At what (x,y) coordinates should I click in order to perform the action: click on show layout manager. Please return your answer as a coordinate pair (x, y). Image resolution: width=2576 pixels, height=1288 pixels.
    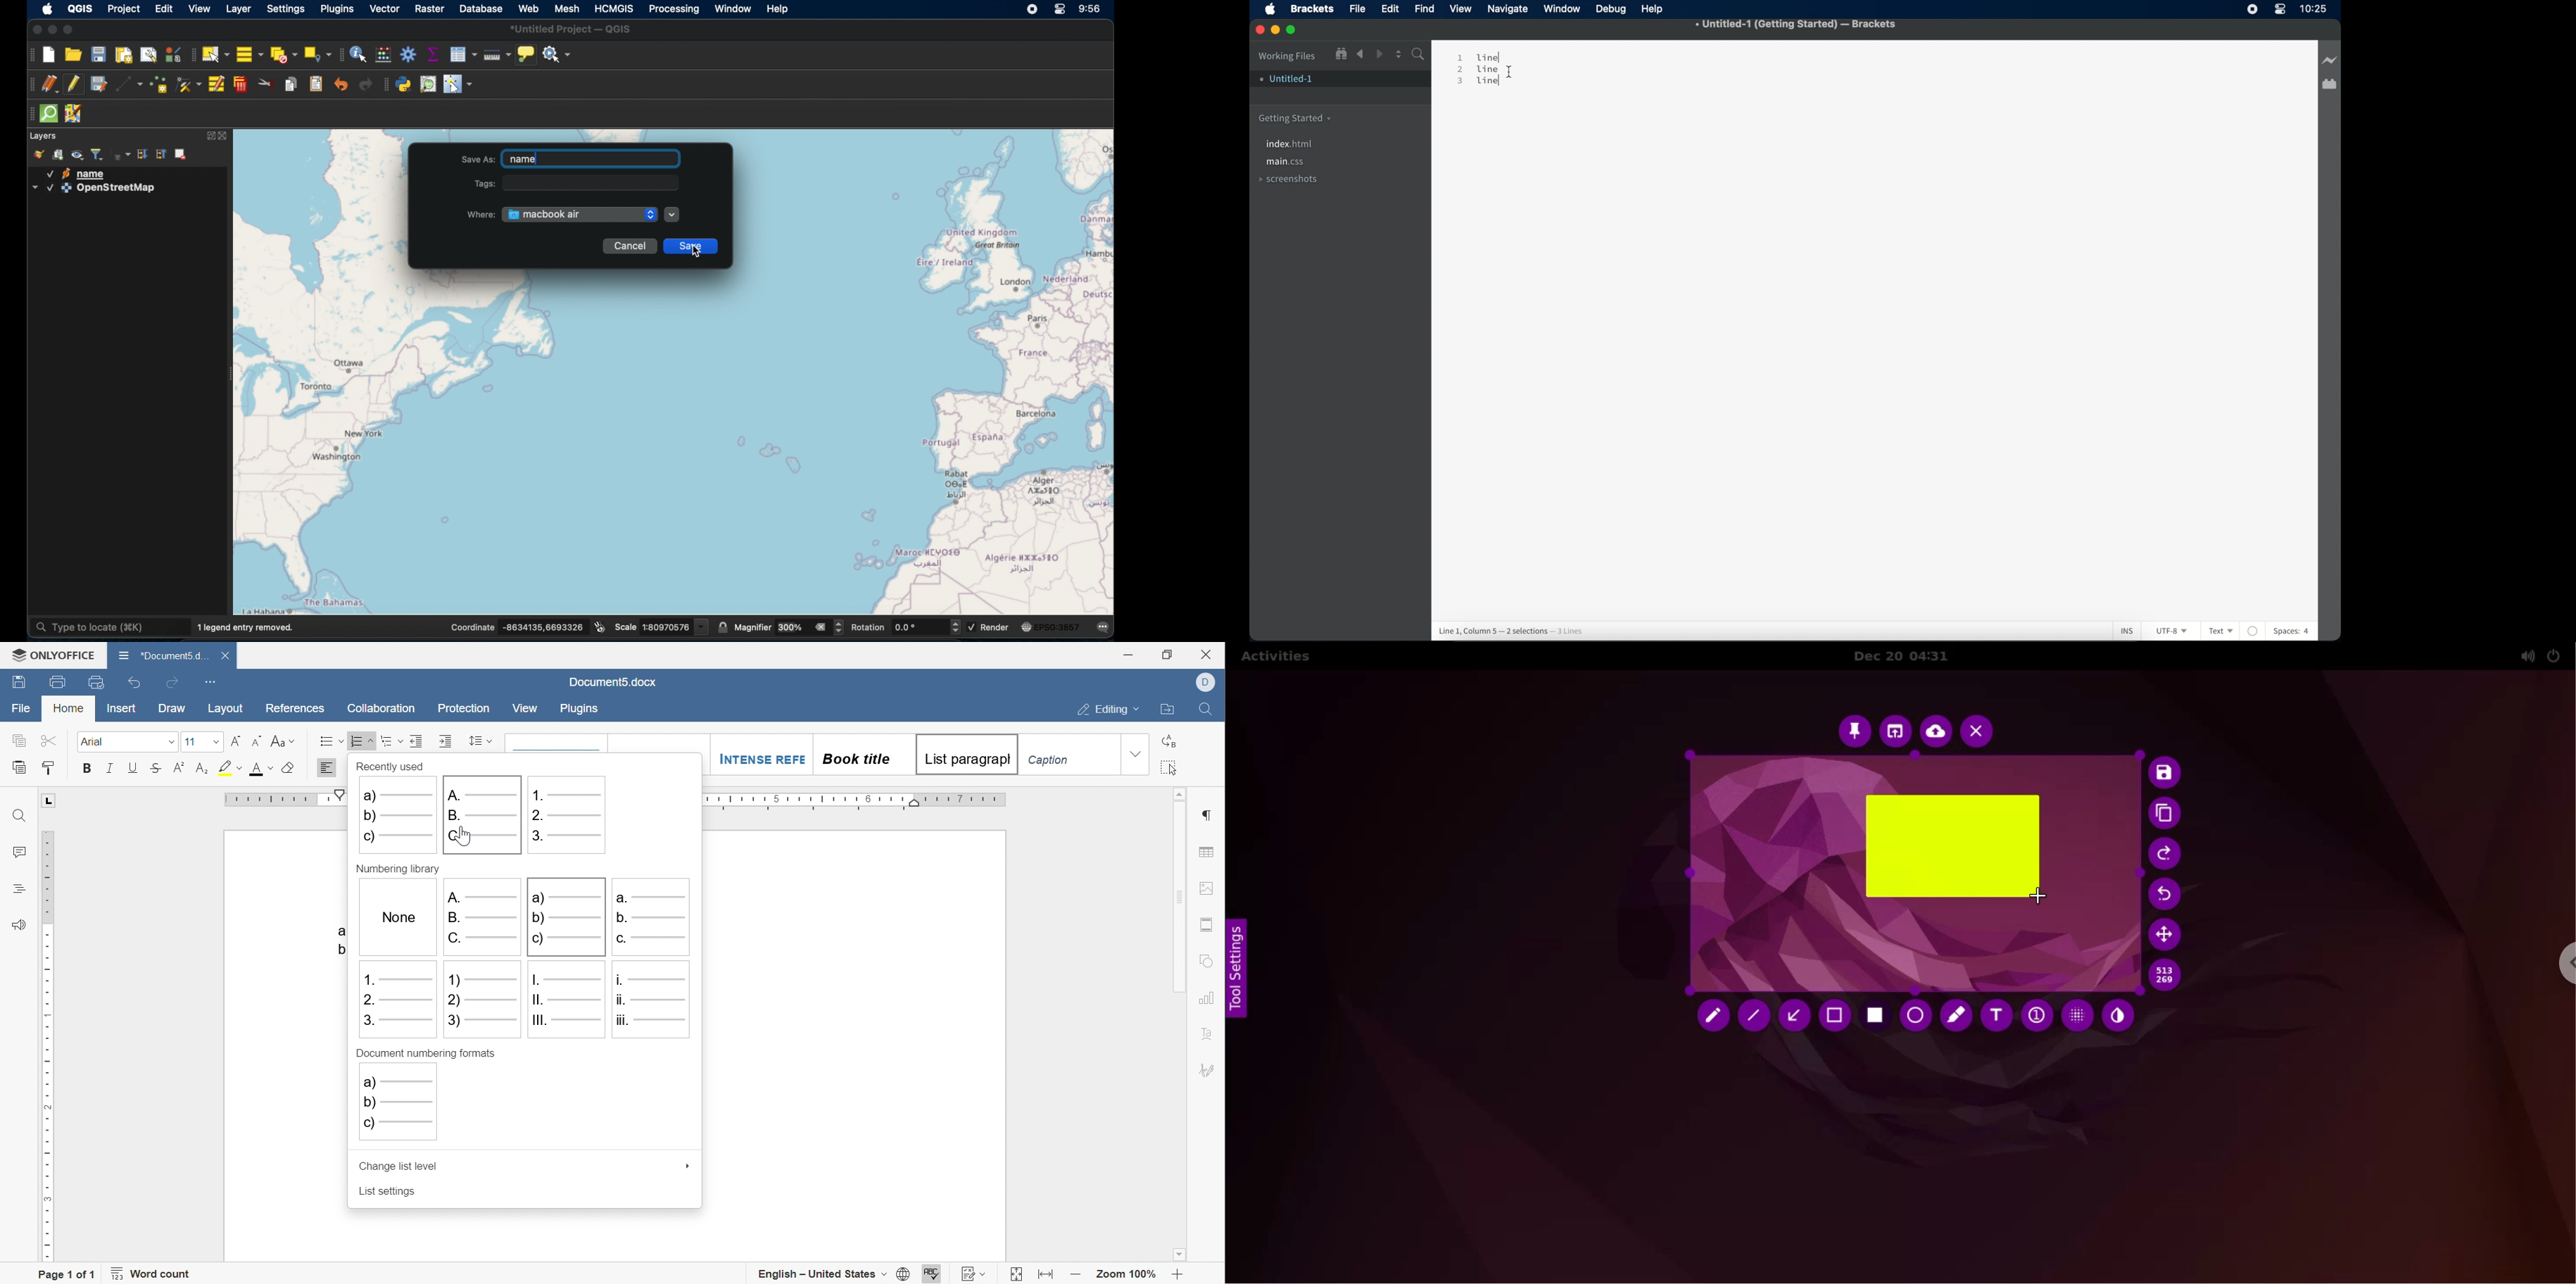
    Looking at the image, I should click on (149, 54).